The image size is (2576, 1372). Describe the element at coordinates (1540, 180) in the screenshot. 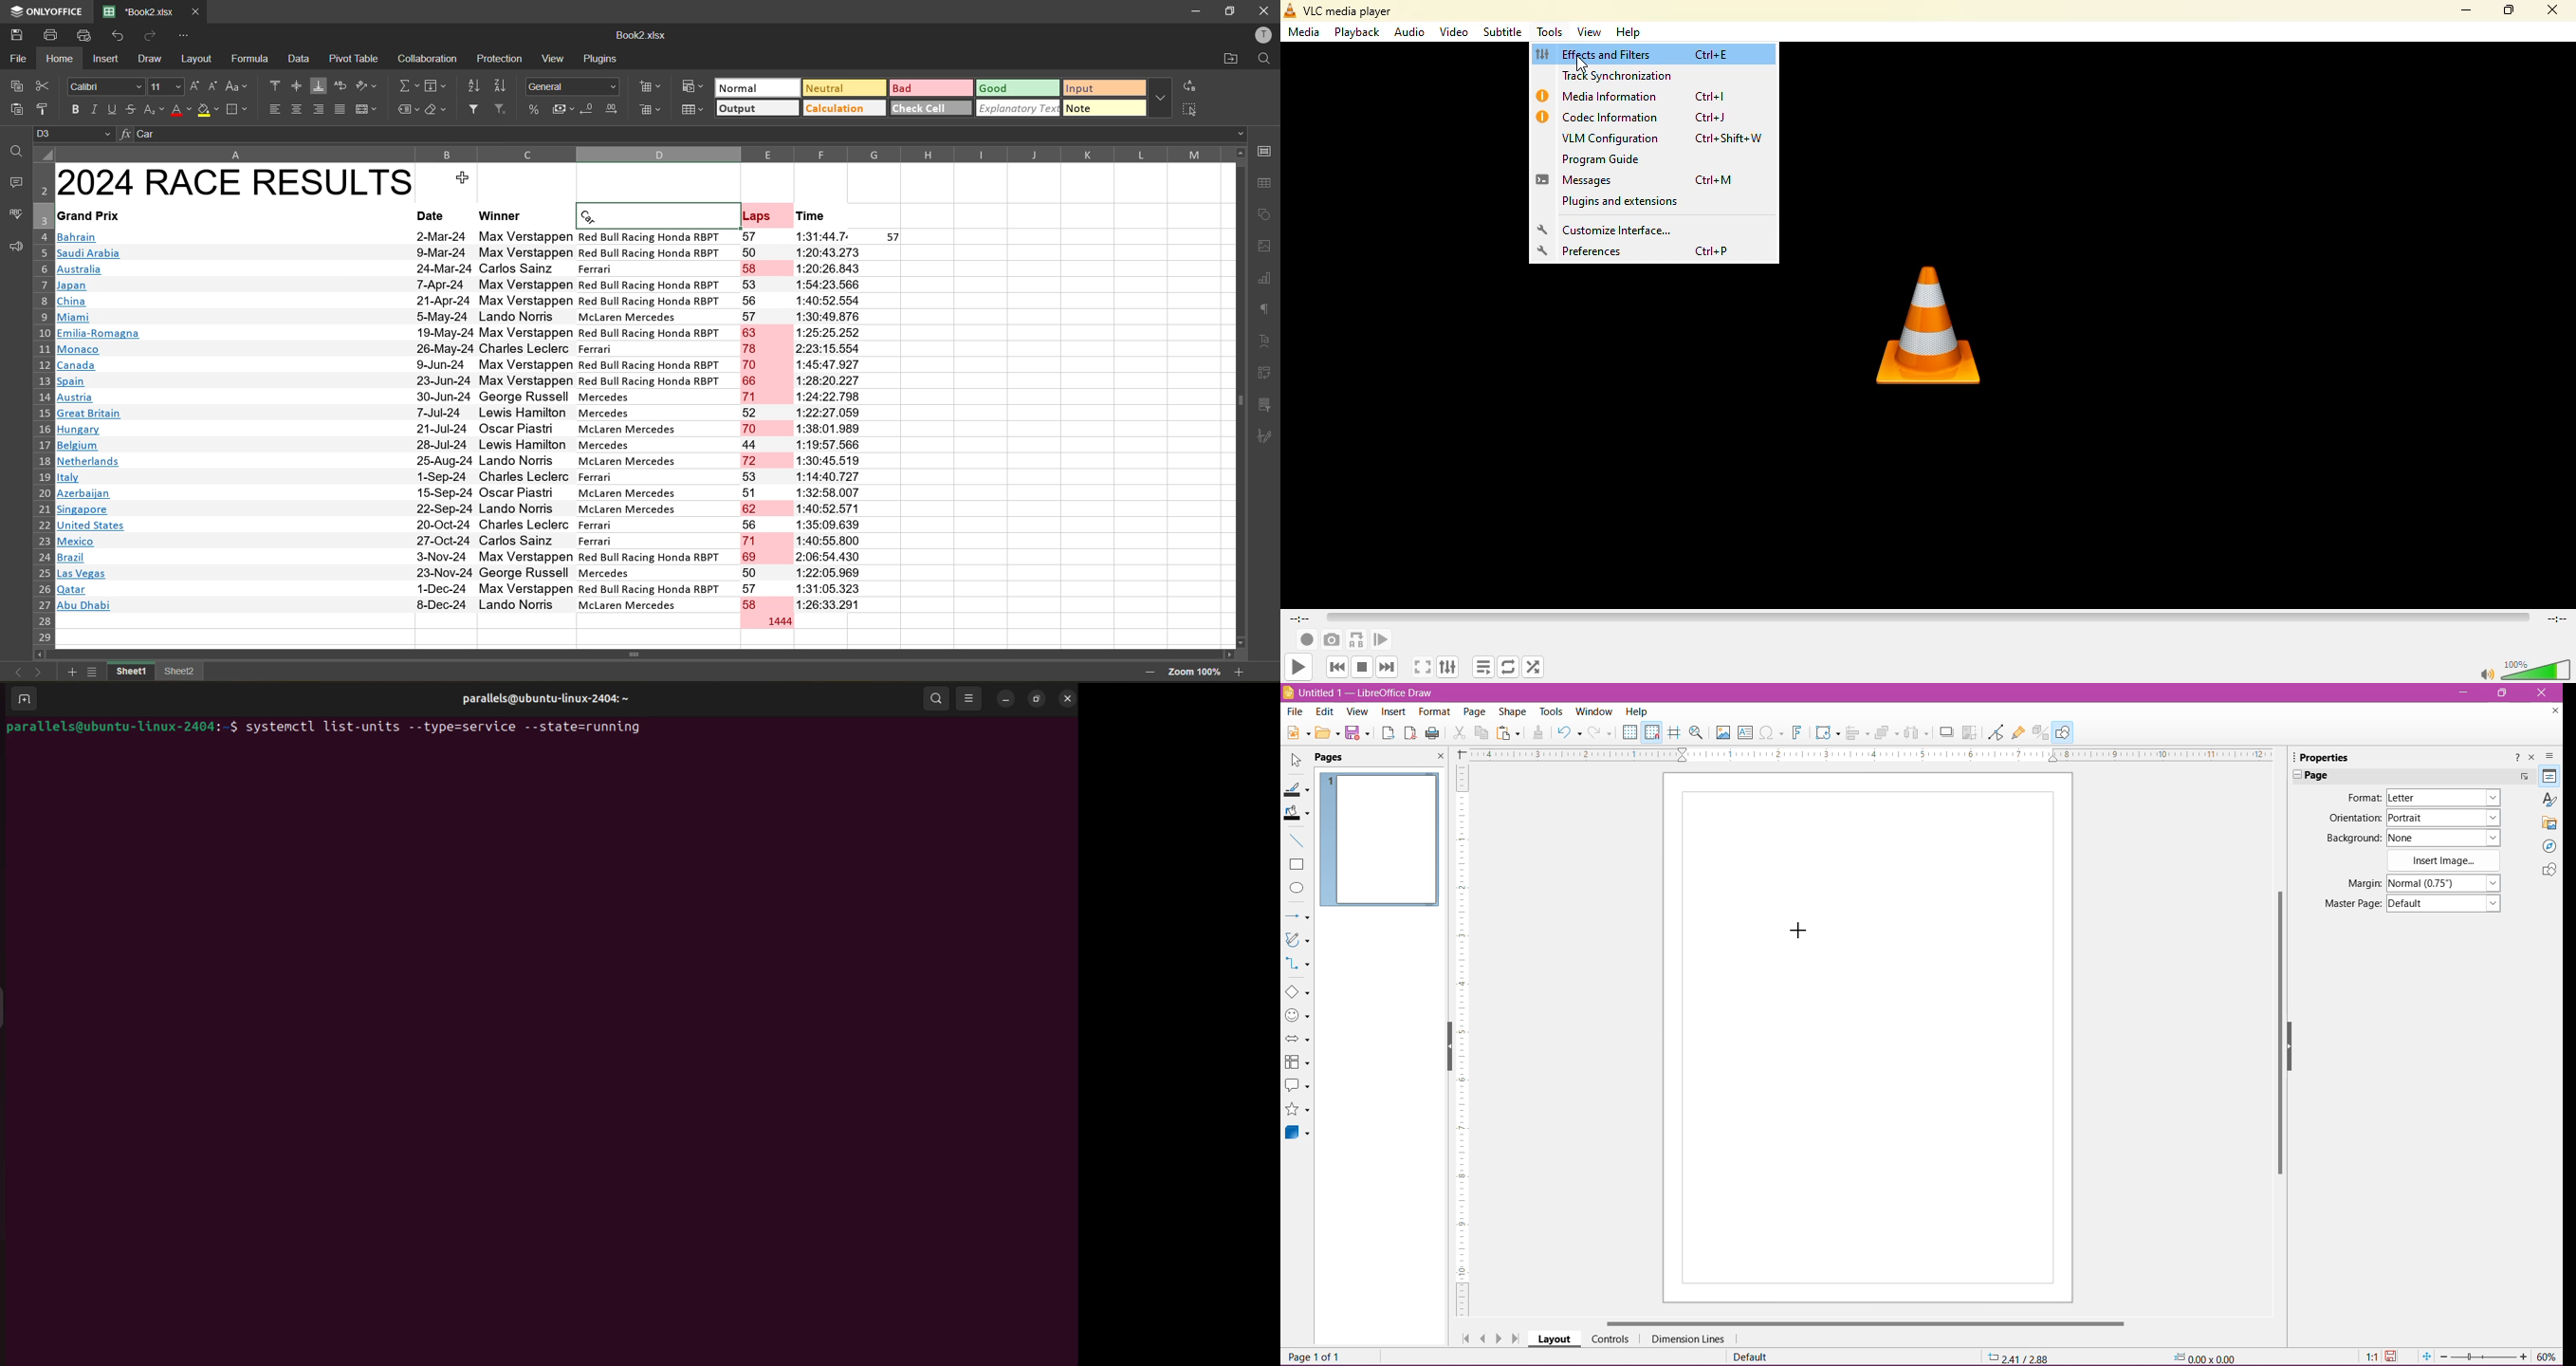

I see `message` at that location.